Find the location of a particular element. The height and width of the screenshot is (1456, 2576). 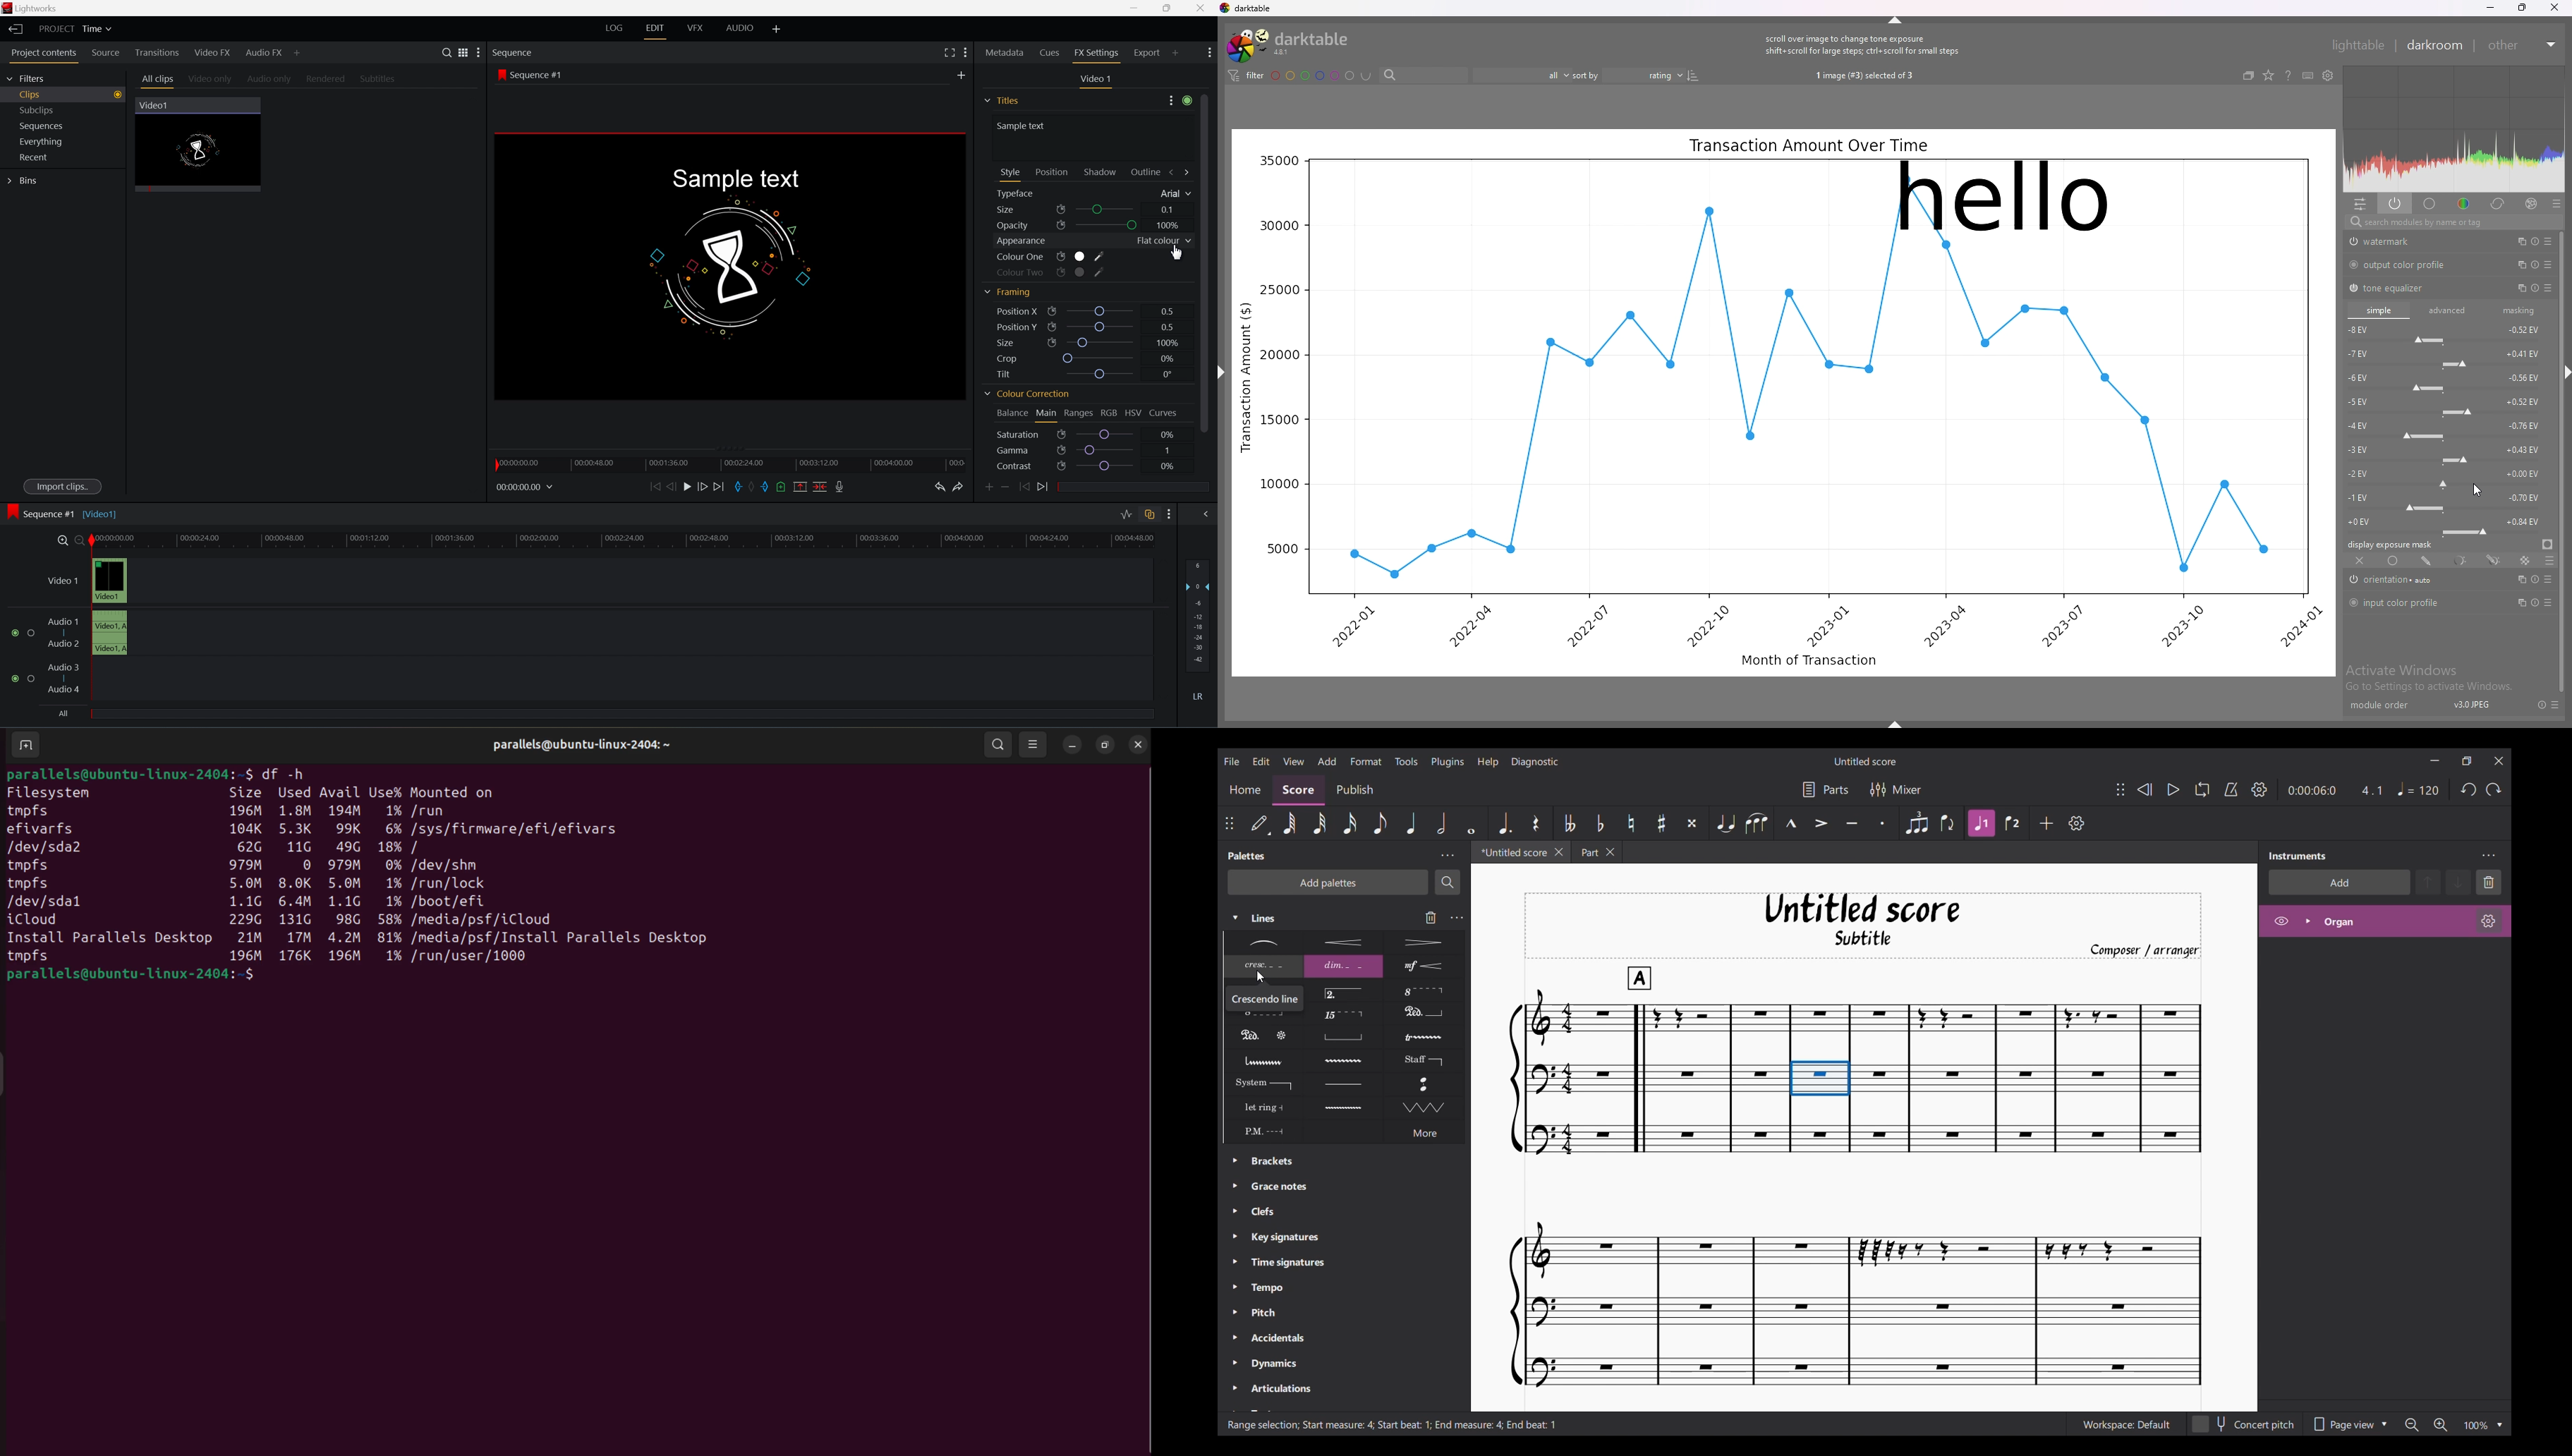

checkbox is located at coordinates (33, 633).